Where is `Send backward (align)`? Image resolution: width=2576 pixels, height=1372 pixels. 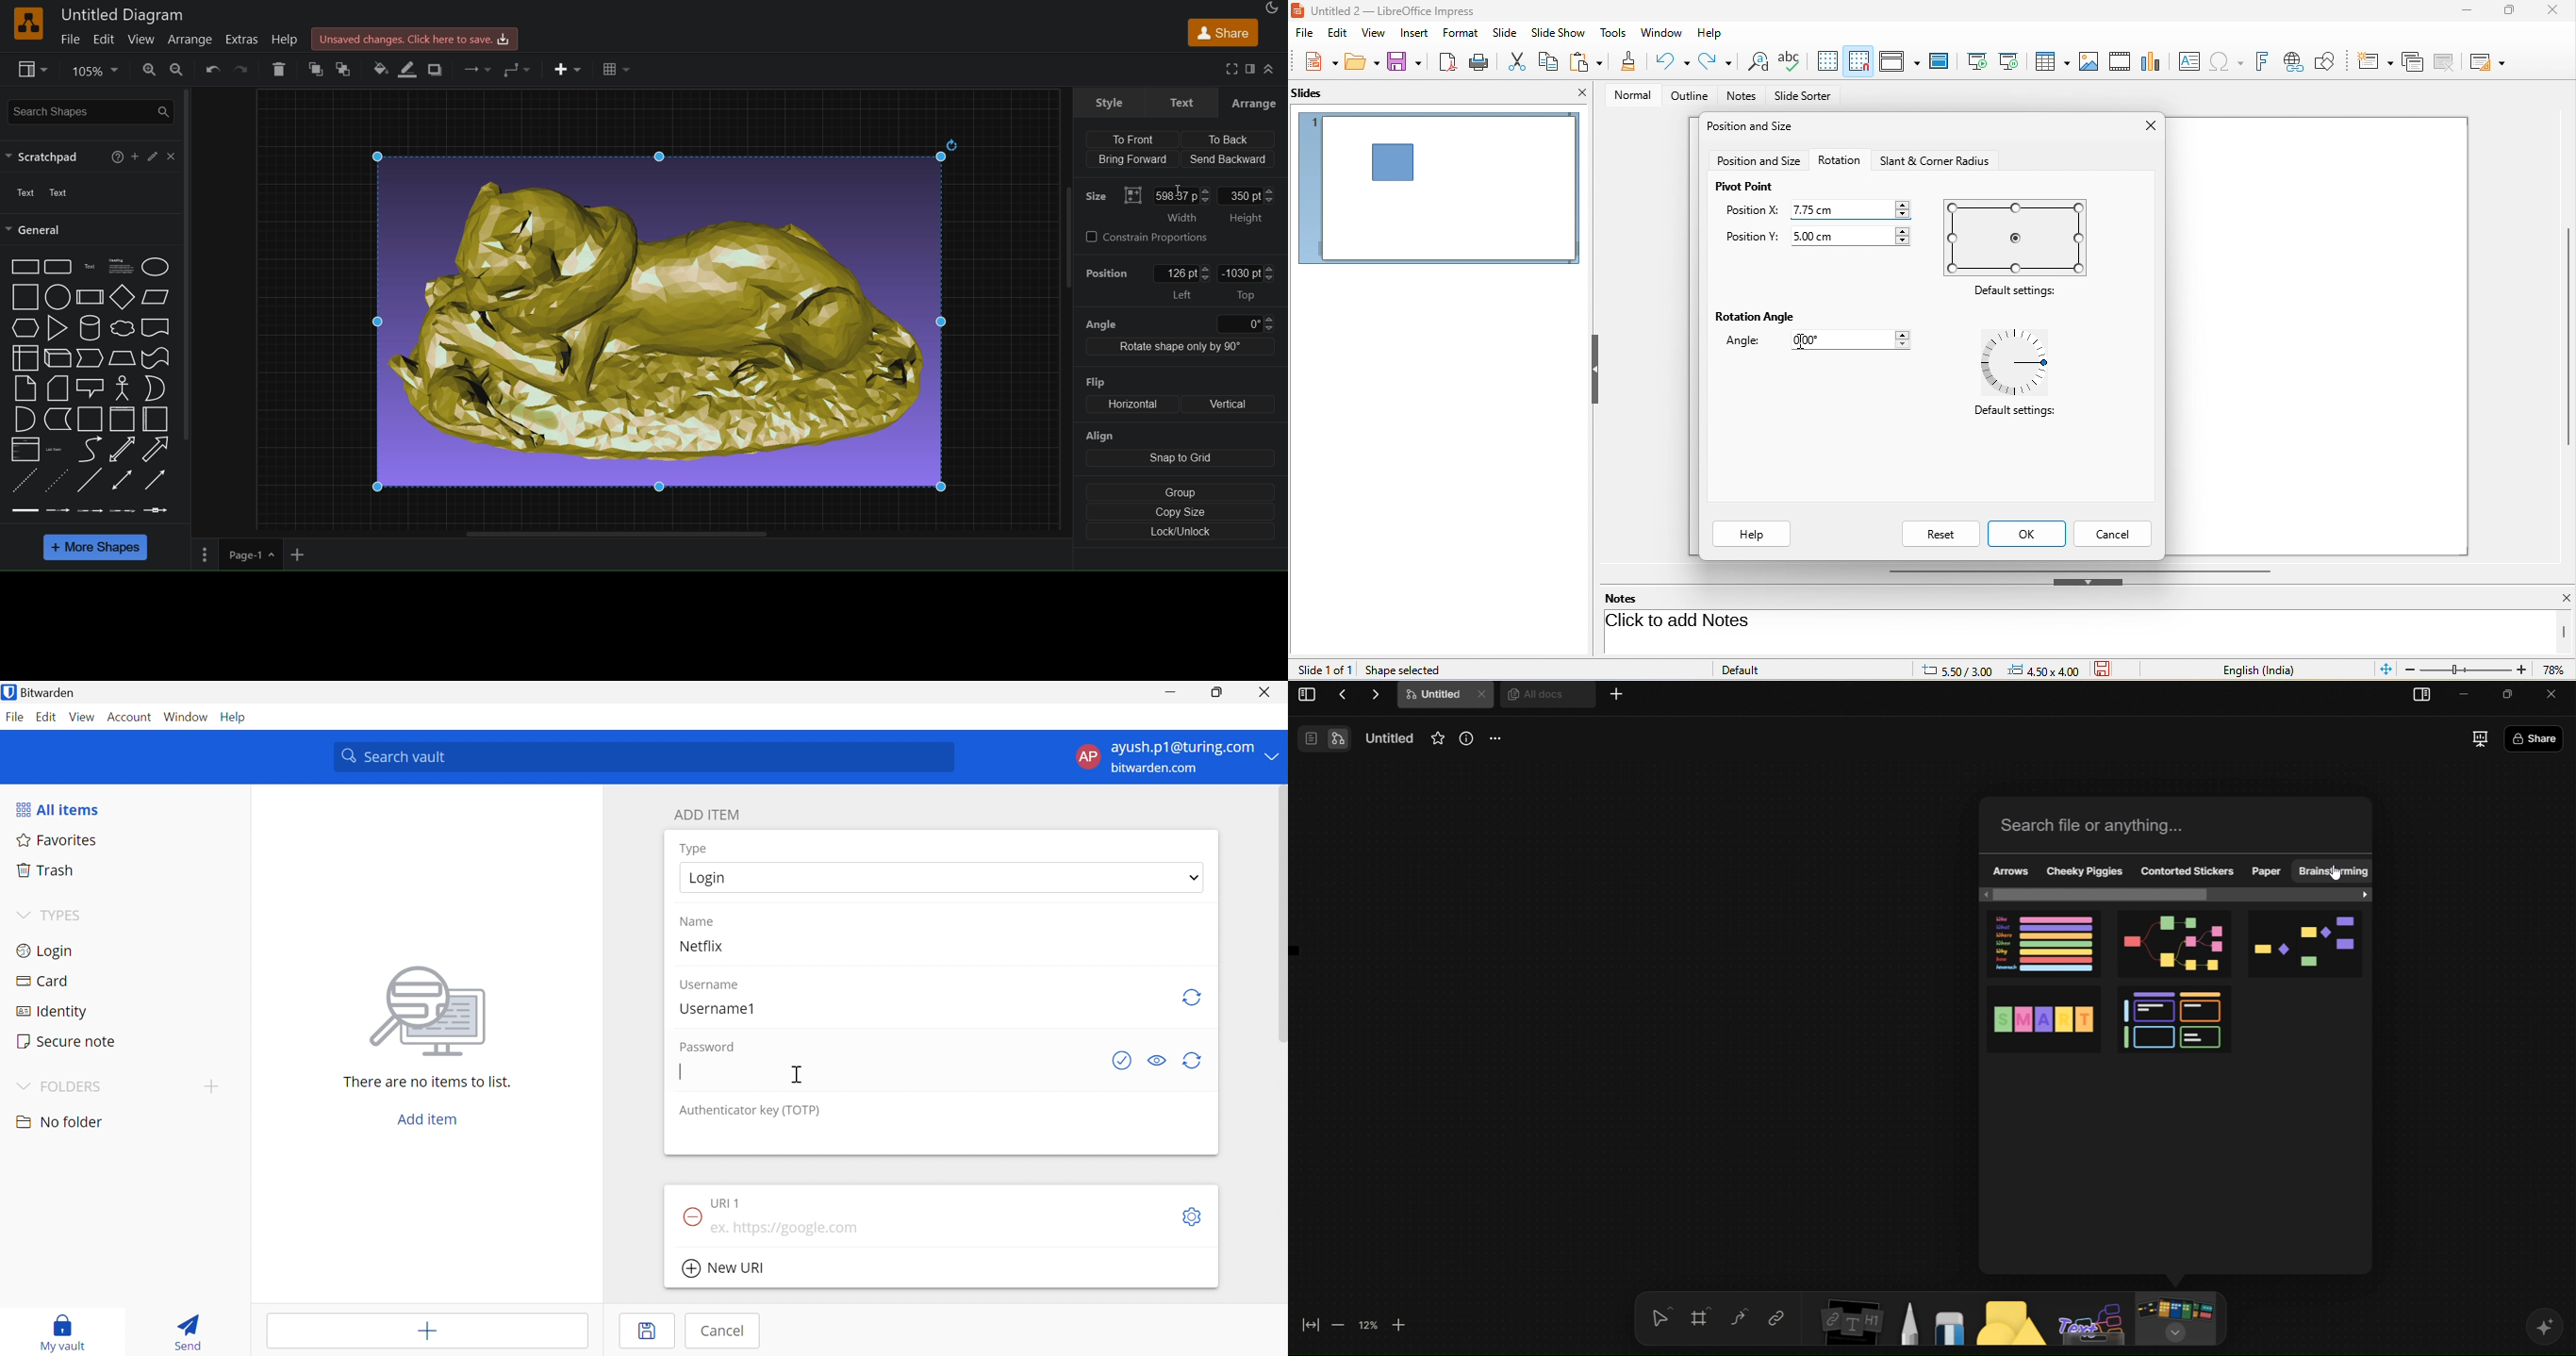 Send backward (align) is located at coordinates (1229, 159).